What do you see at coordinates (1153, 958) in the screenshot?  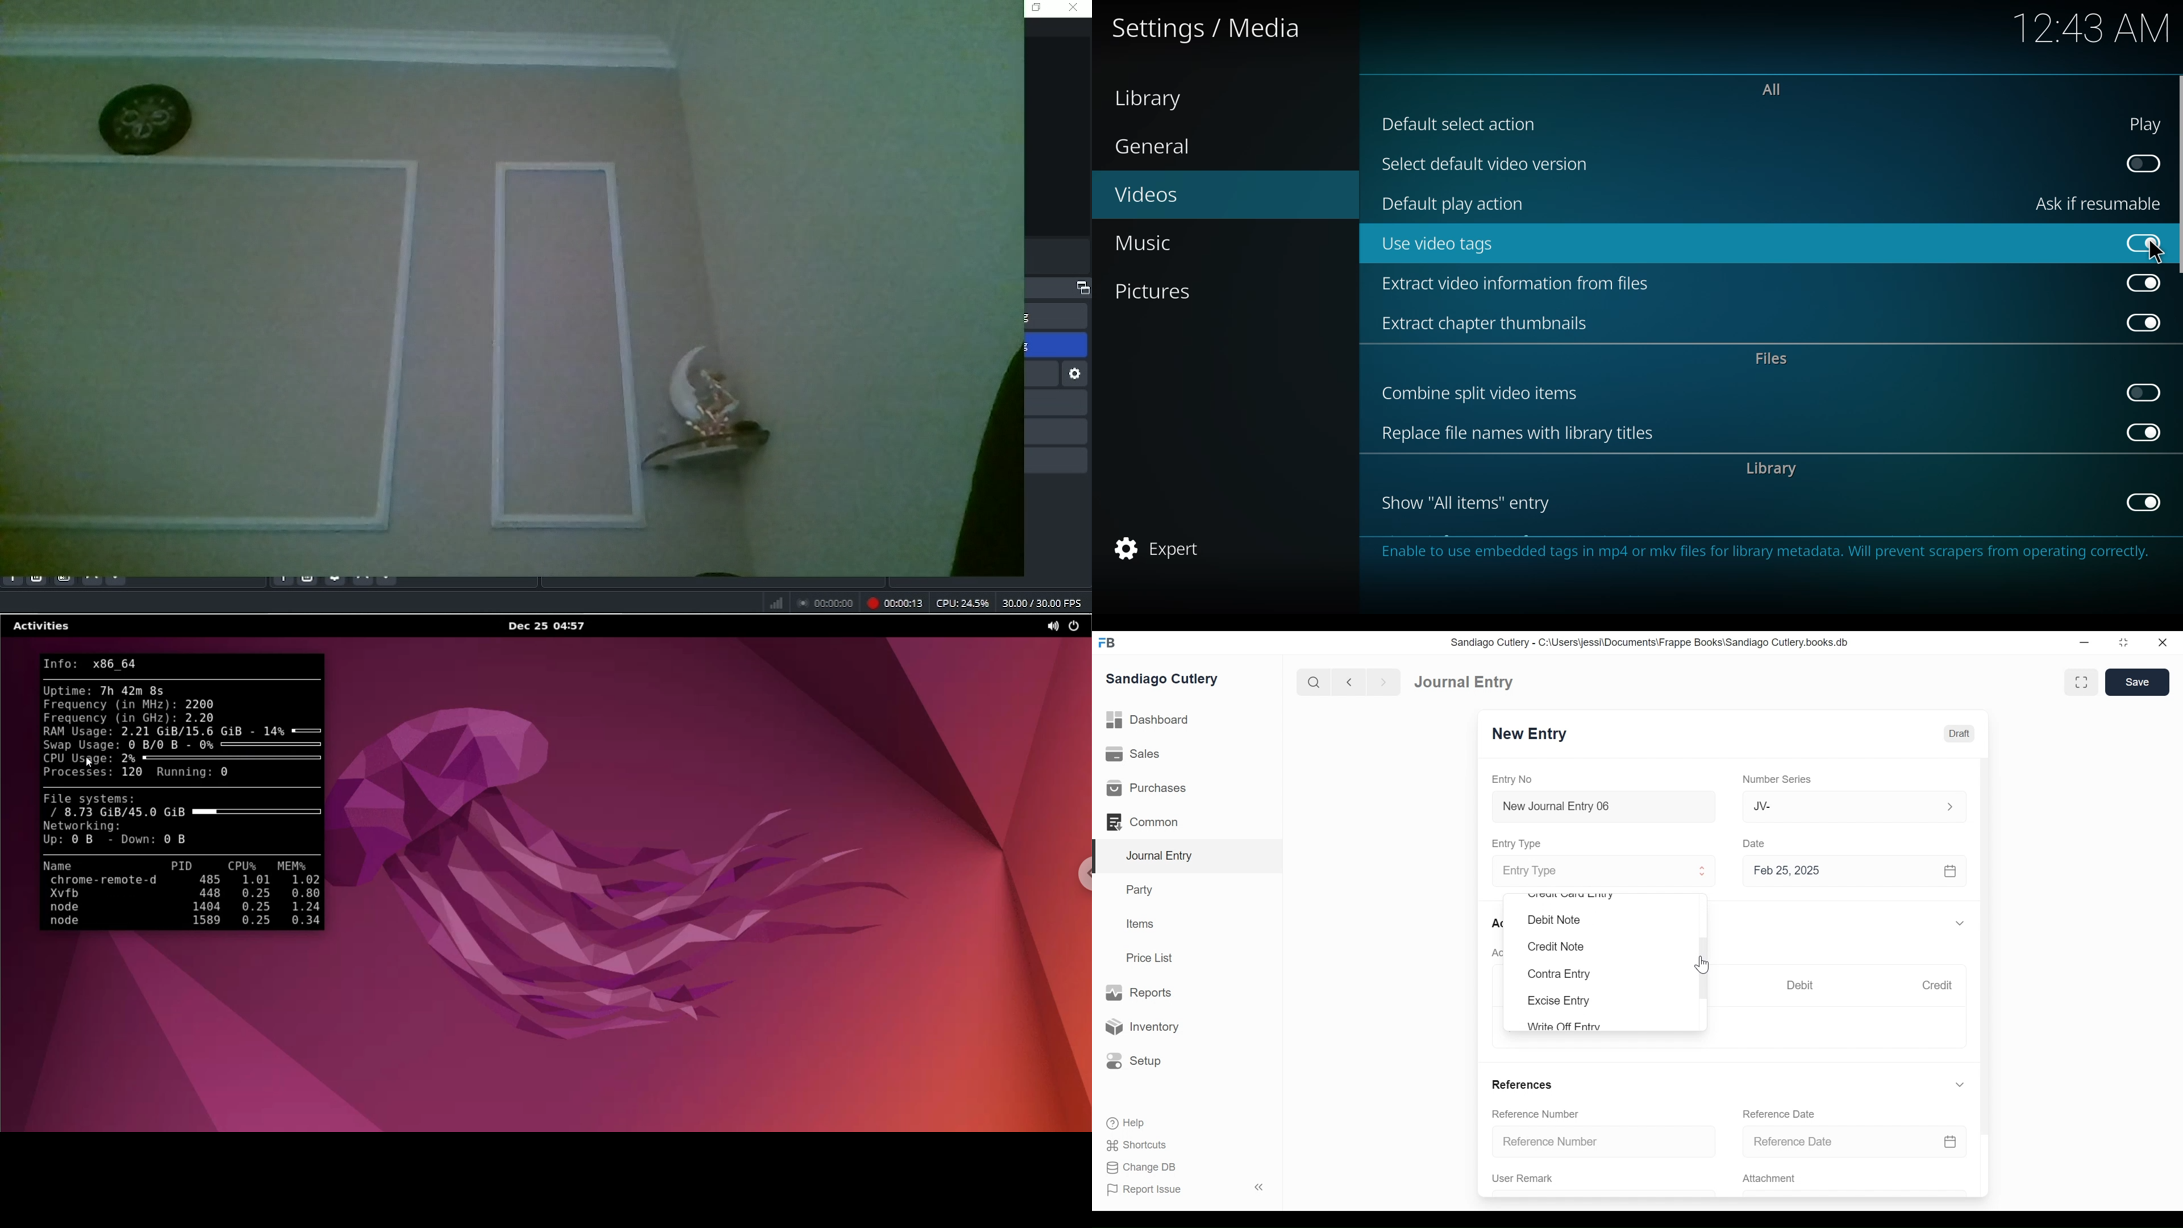 I see `Price List` at bounding box center [1153, 958].